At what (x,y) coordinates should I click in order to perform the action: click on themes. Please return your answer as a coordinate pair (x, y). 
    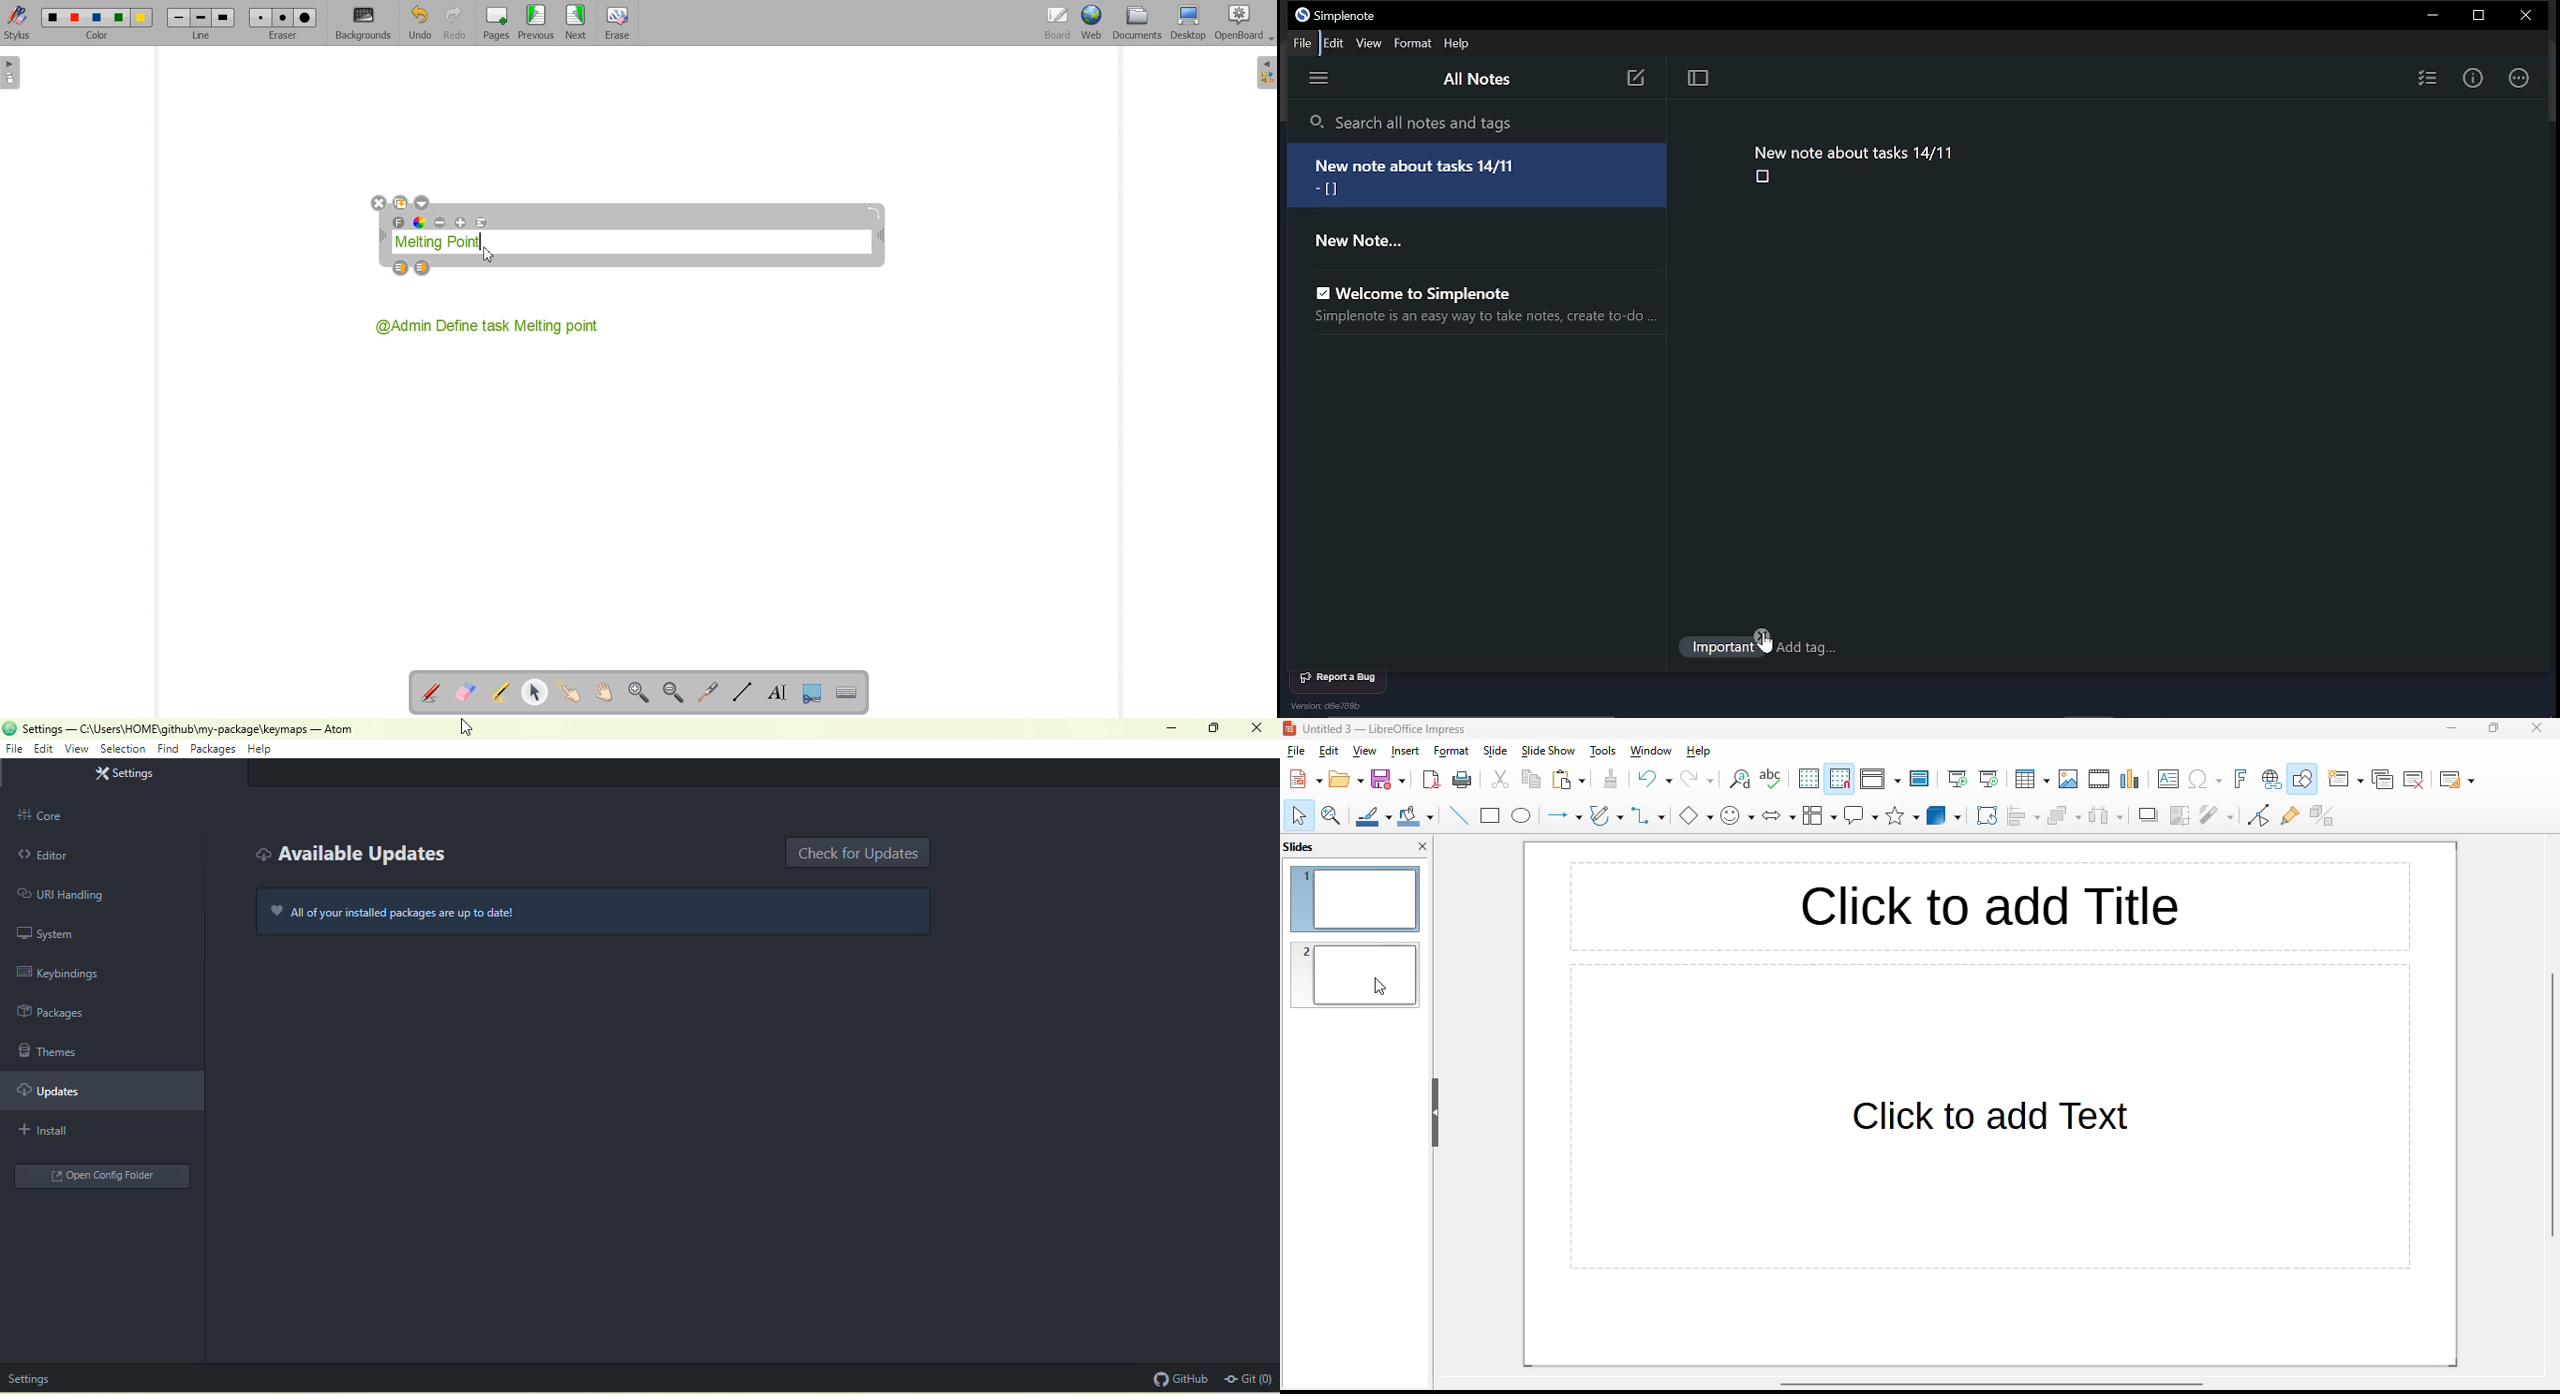
    Looking at the image, I should click on (52, 1051).